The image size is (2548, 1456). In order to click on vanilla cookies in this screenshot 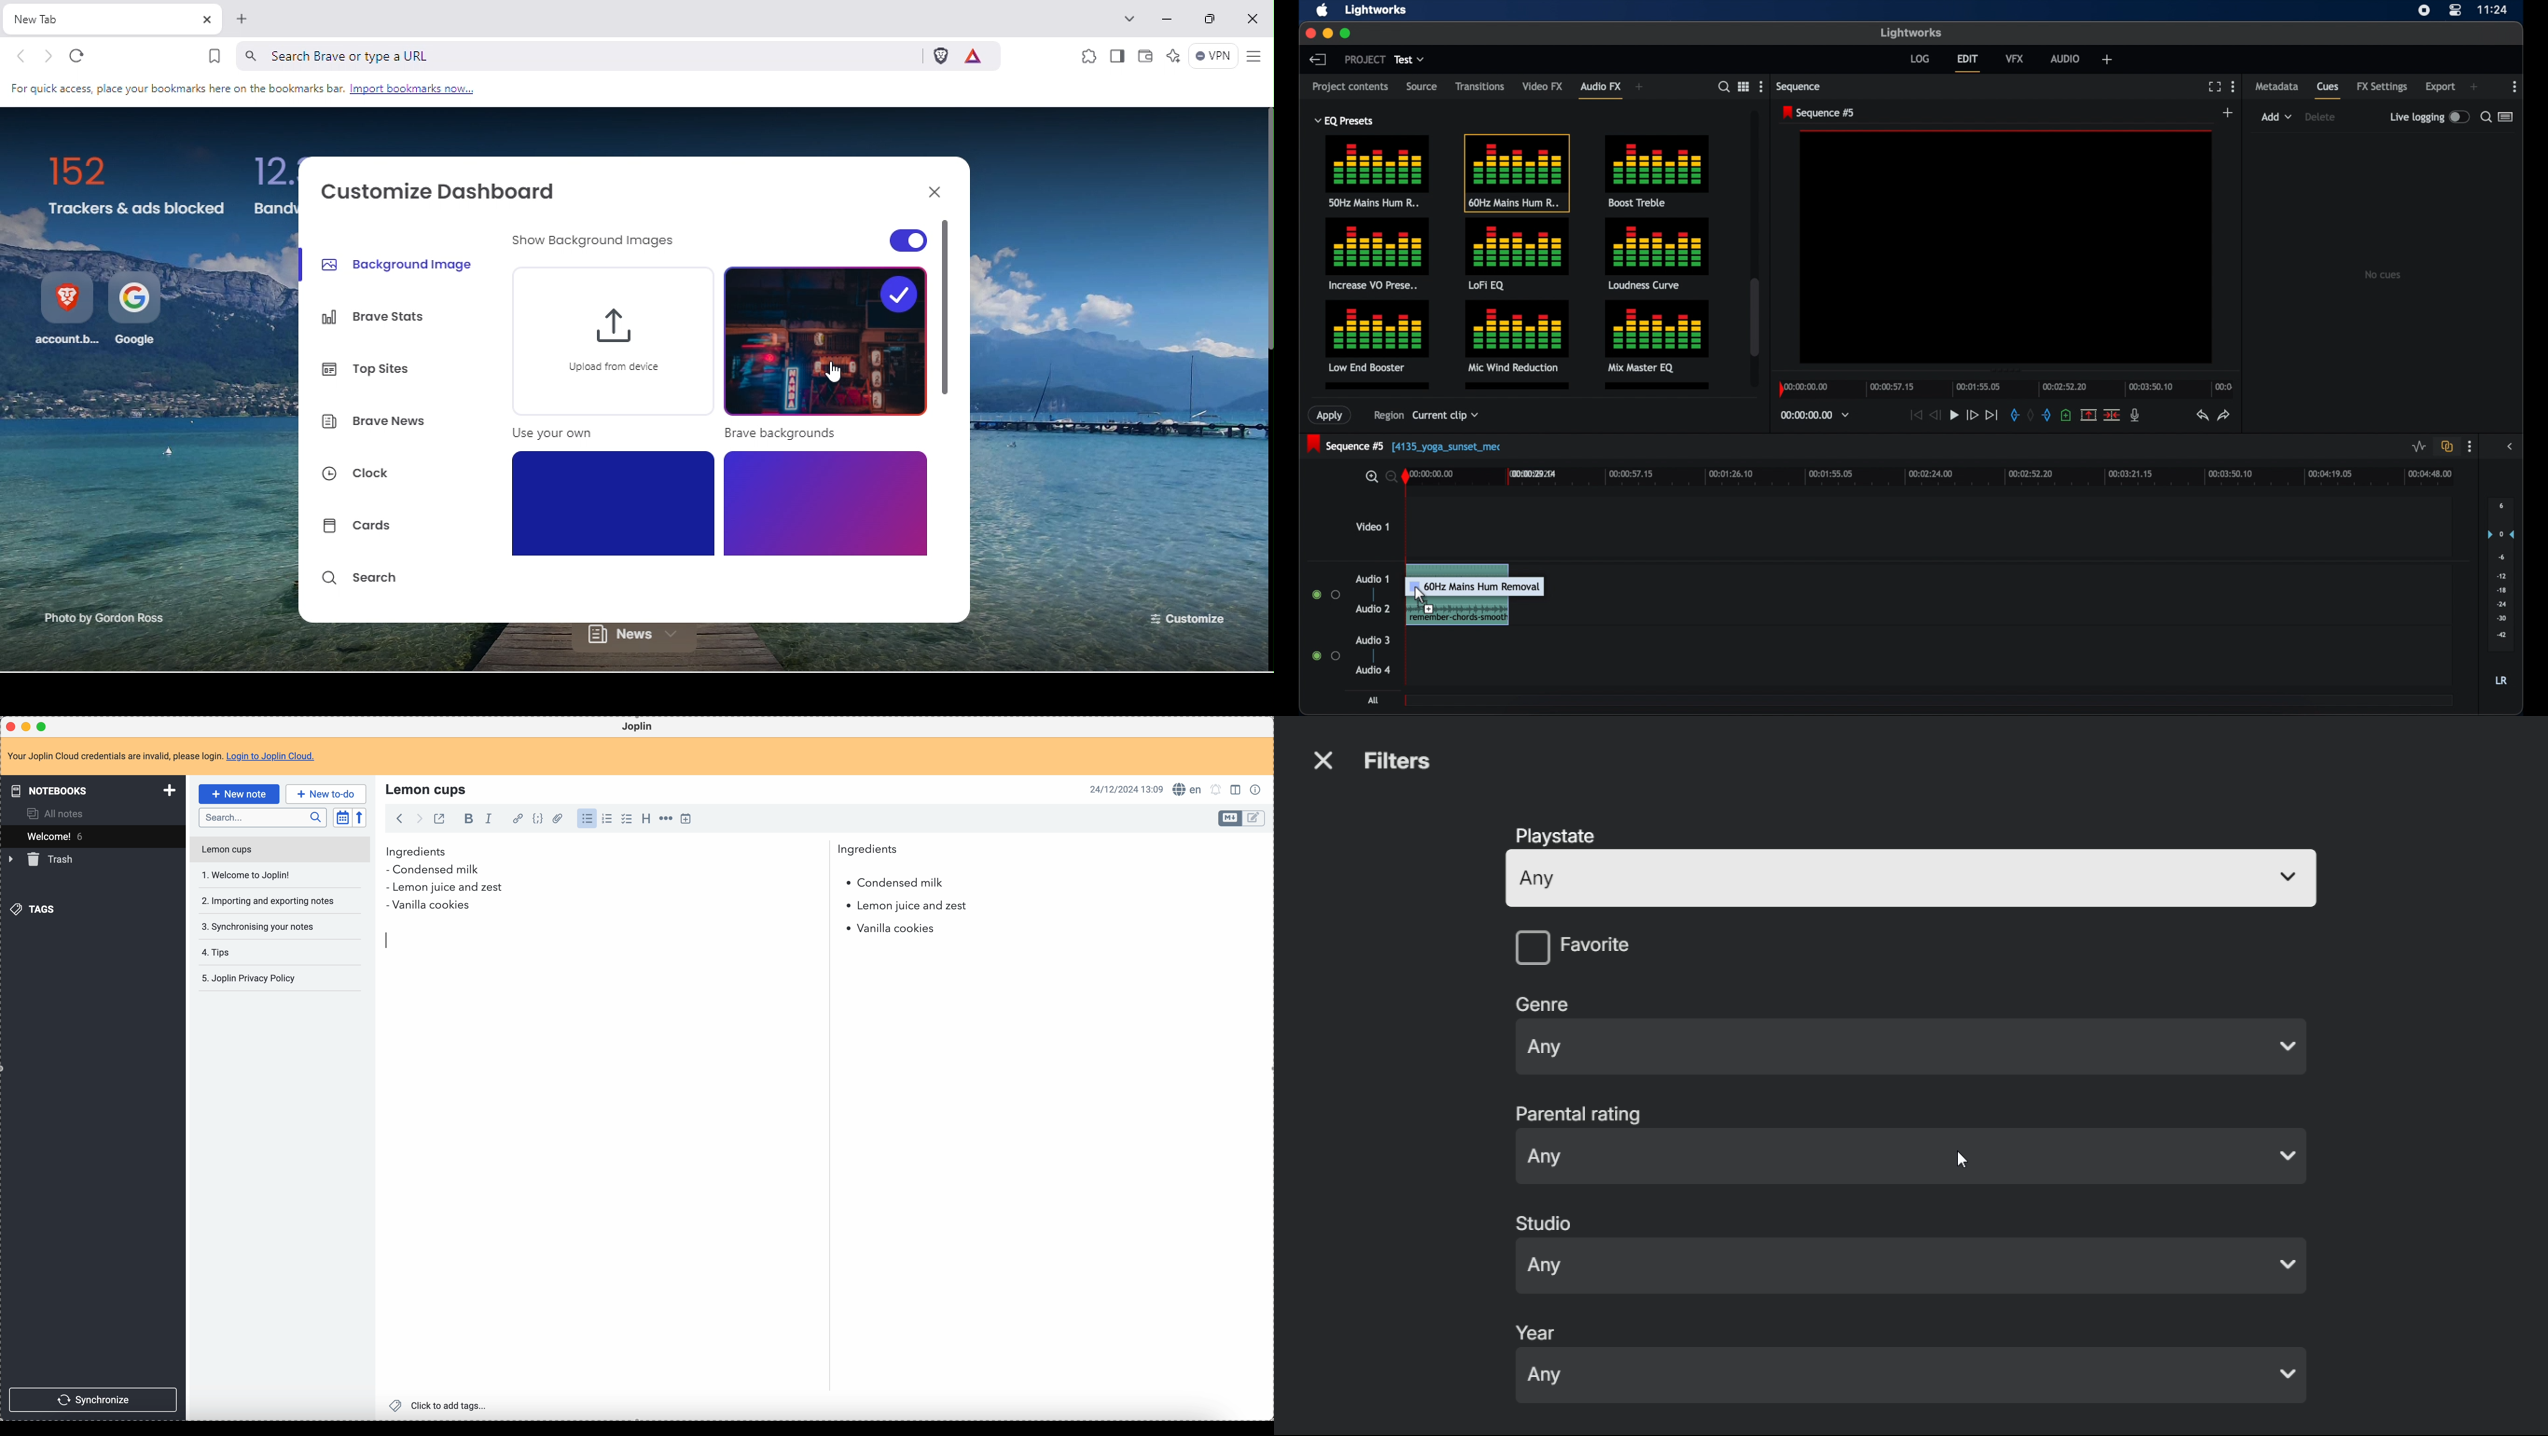, I will do `click(428, 906)`.